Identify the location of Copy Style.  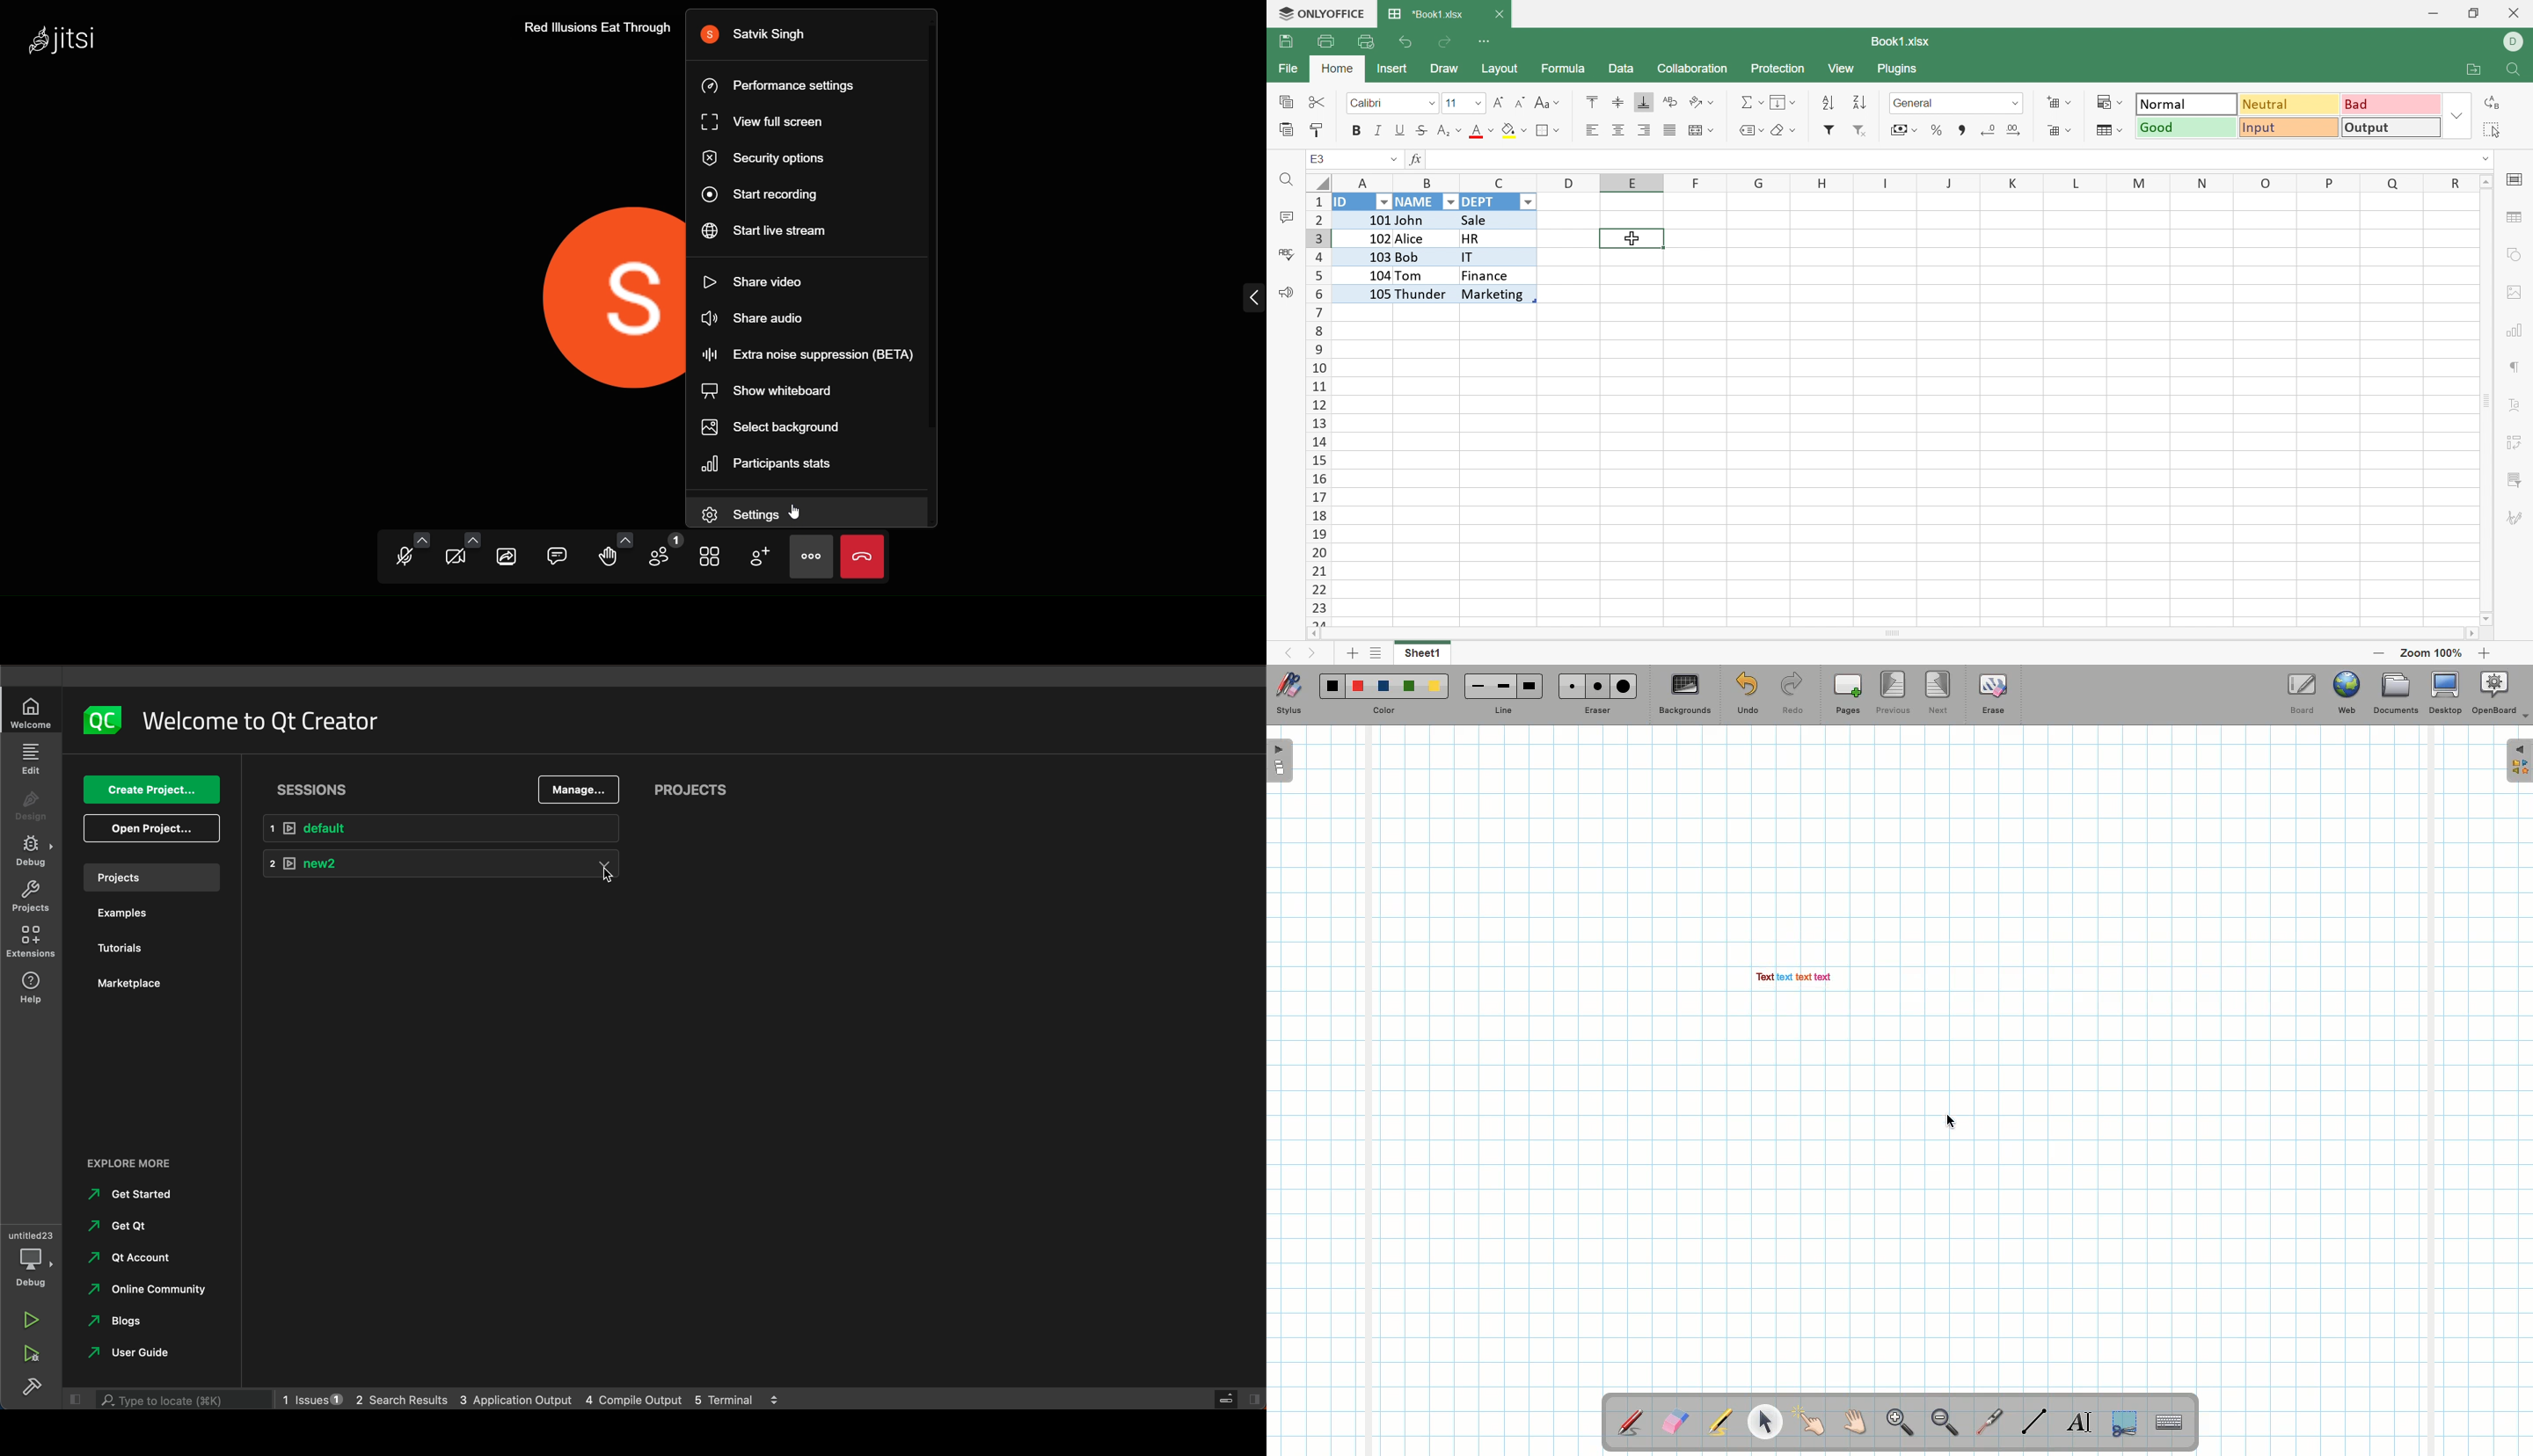
(1319, 131).